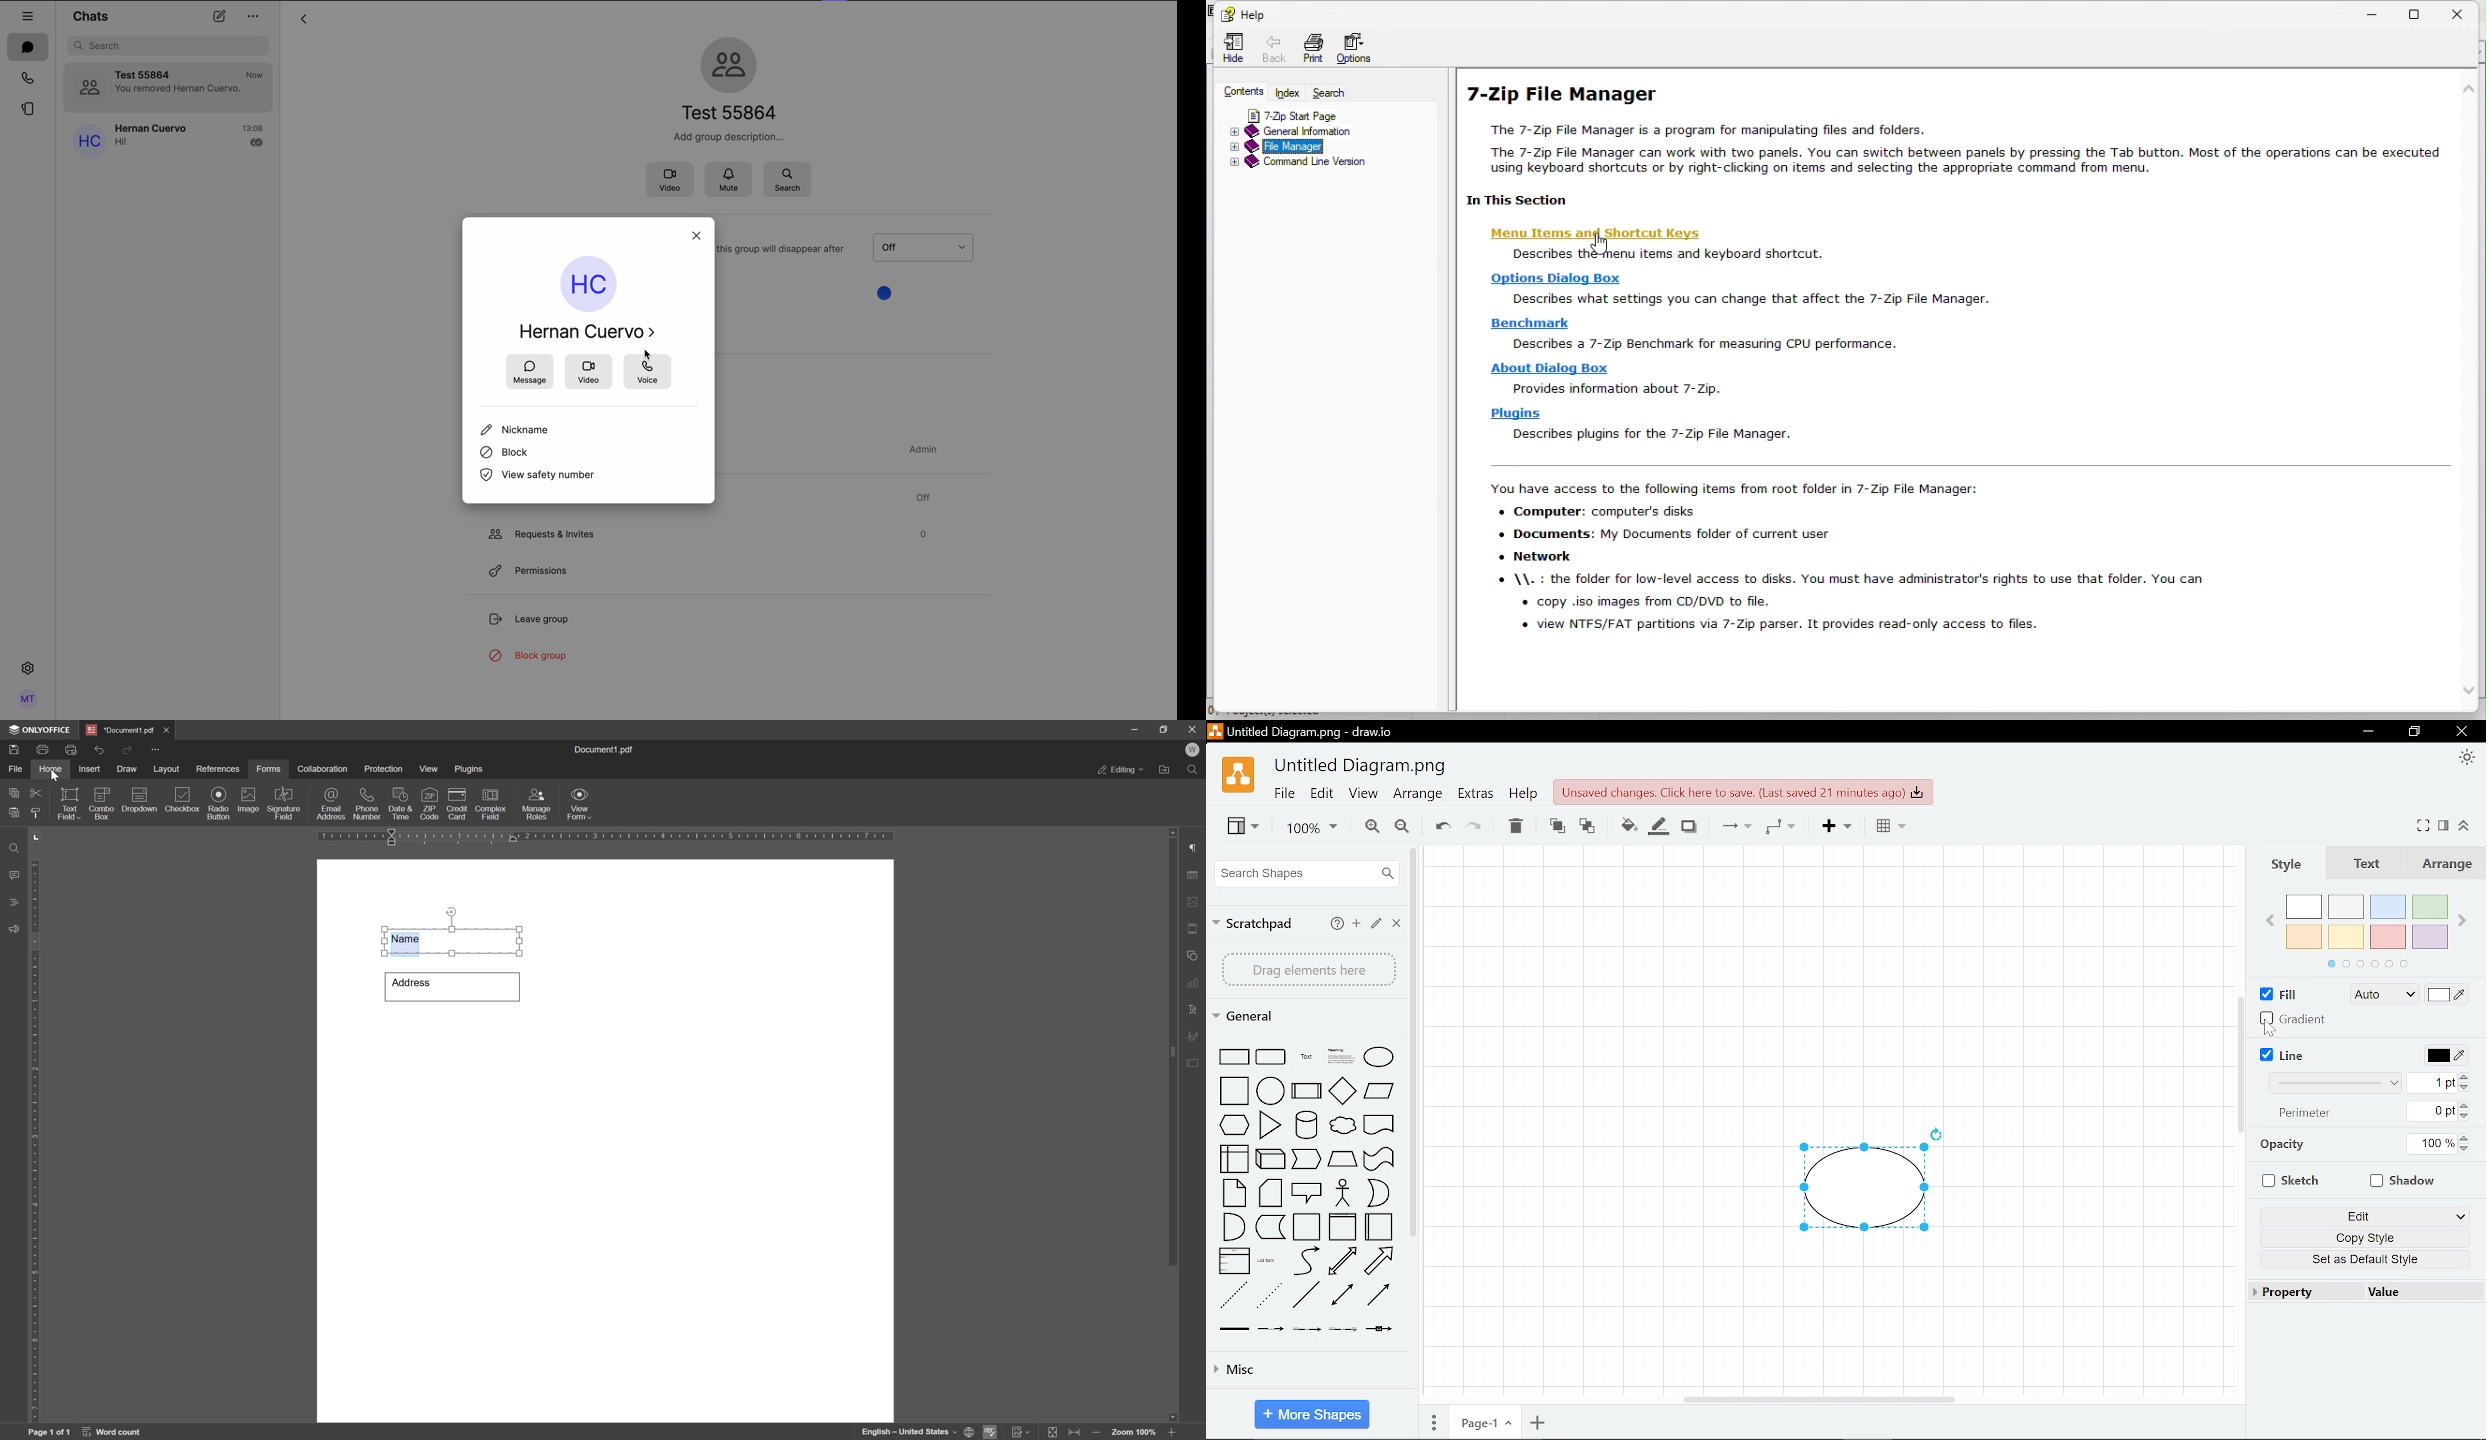 Image resolution: width=2492 pixels, height=1456 pixels. I want to click on Fullscreen, so click(2425, 825).